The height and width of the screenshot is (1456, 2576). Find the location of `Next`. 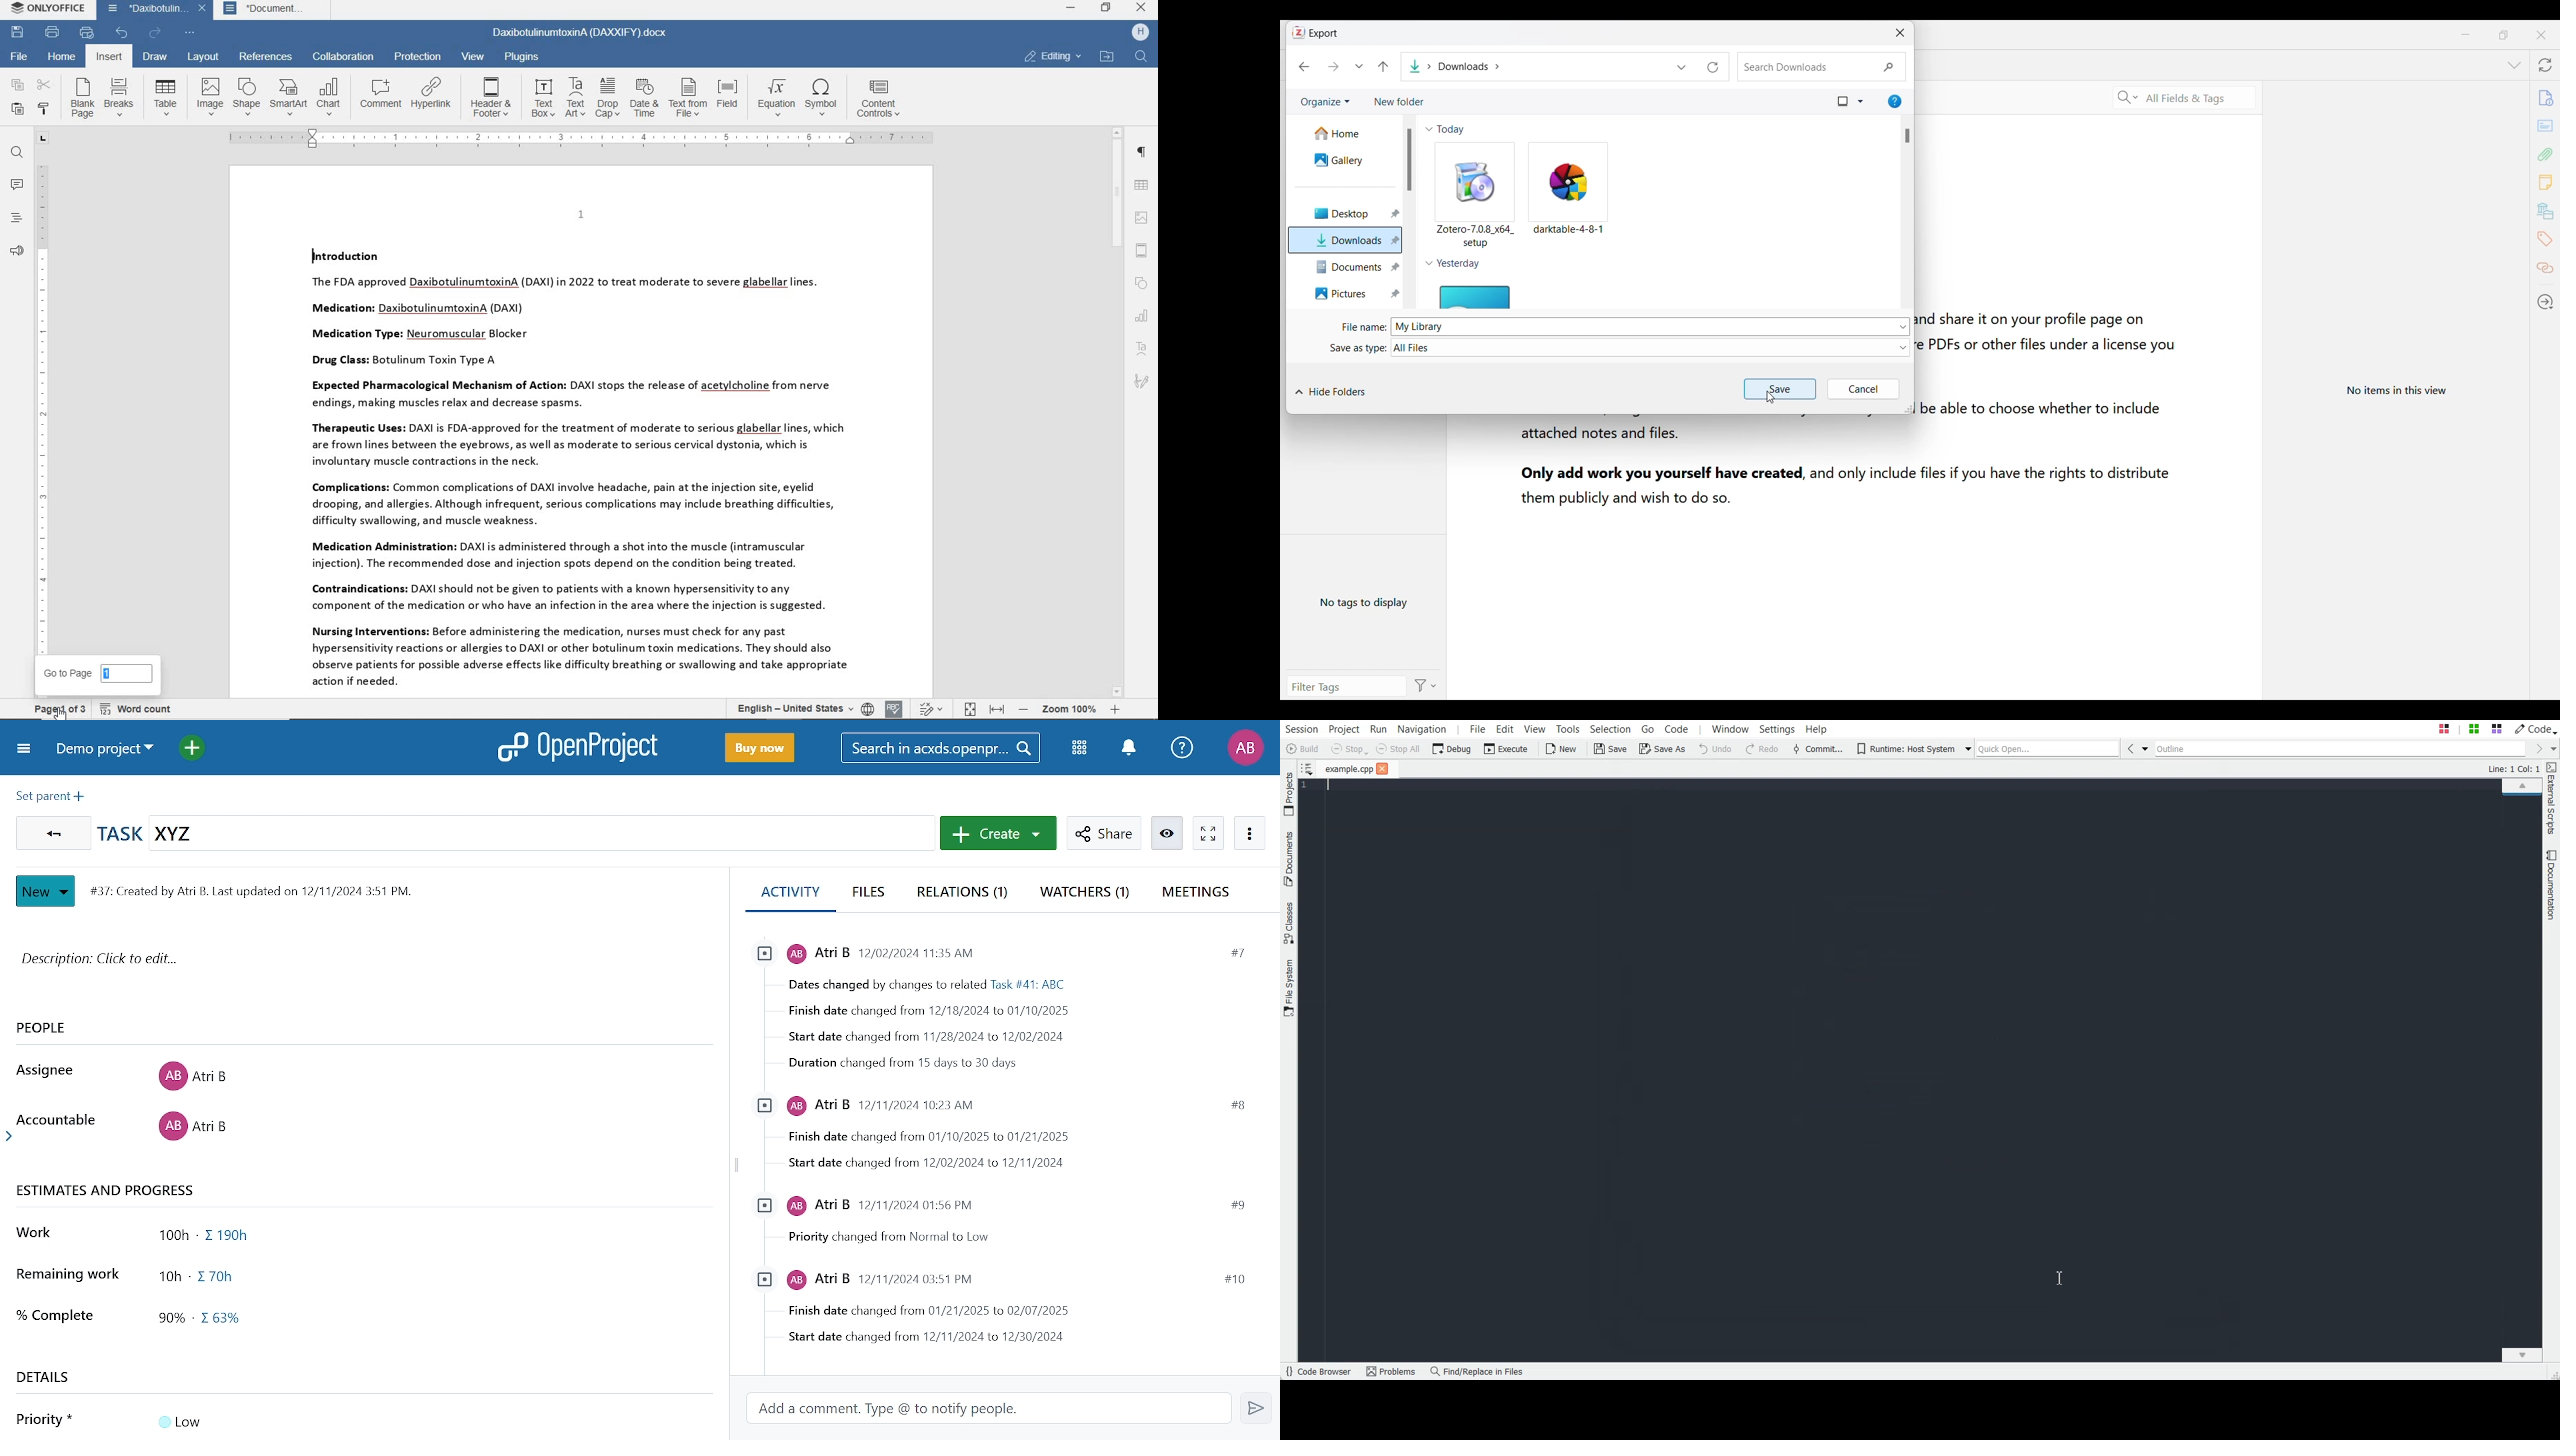

Next is located at coordinates (1333, 66).